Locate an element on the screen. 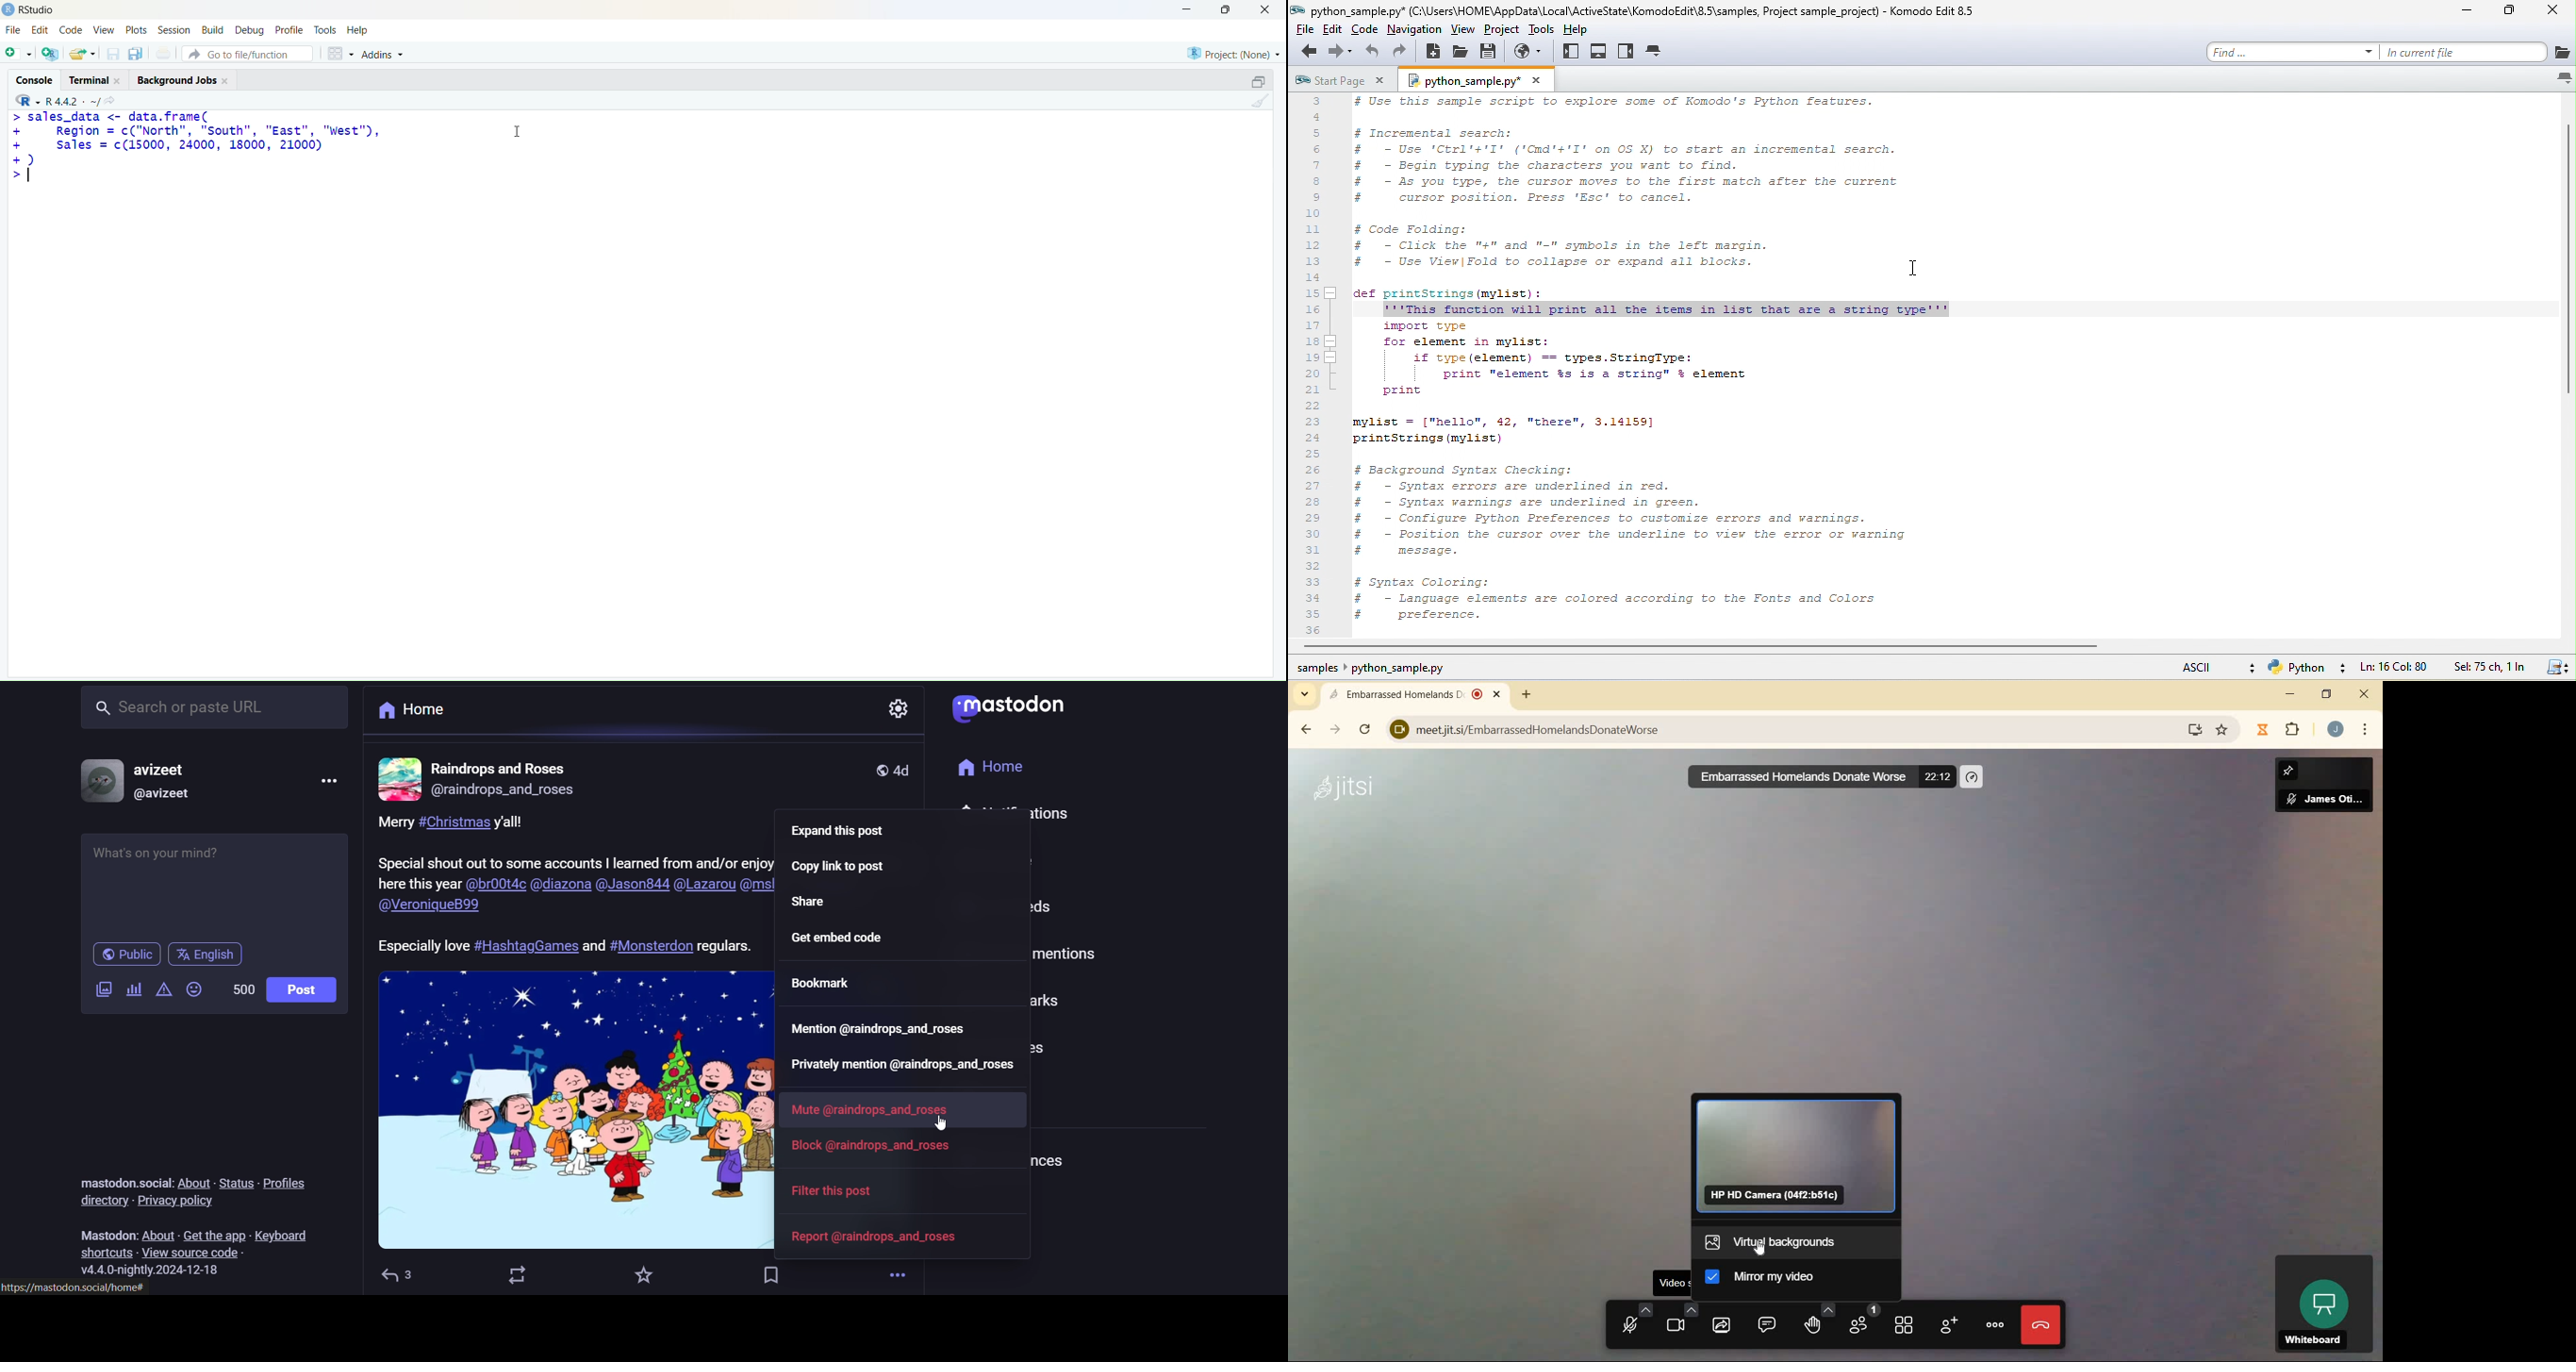 Image resolution: width=2576 pixels, height=1372 pixels. Profile is located at coordinates (289, 31).